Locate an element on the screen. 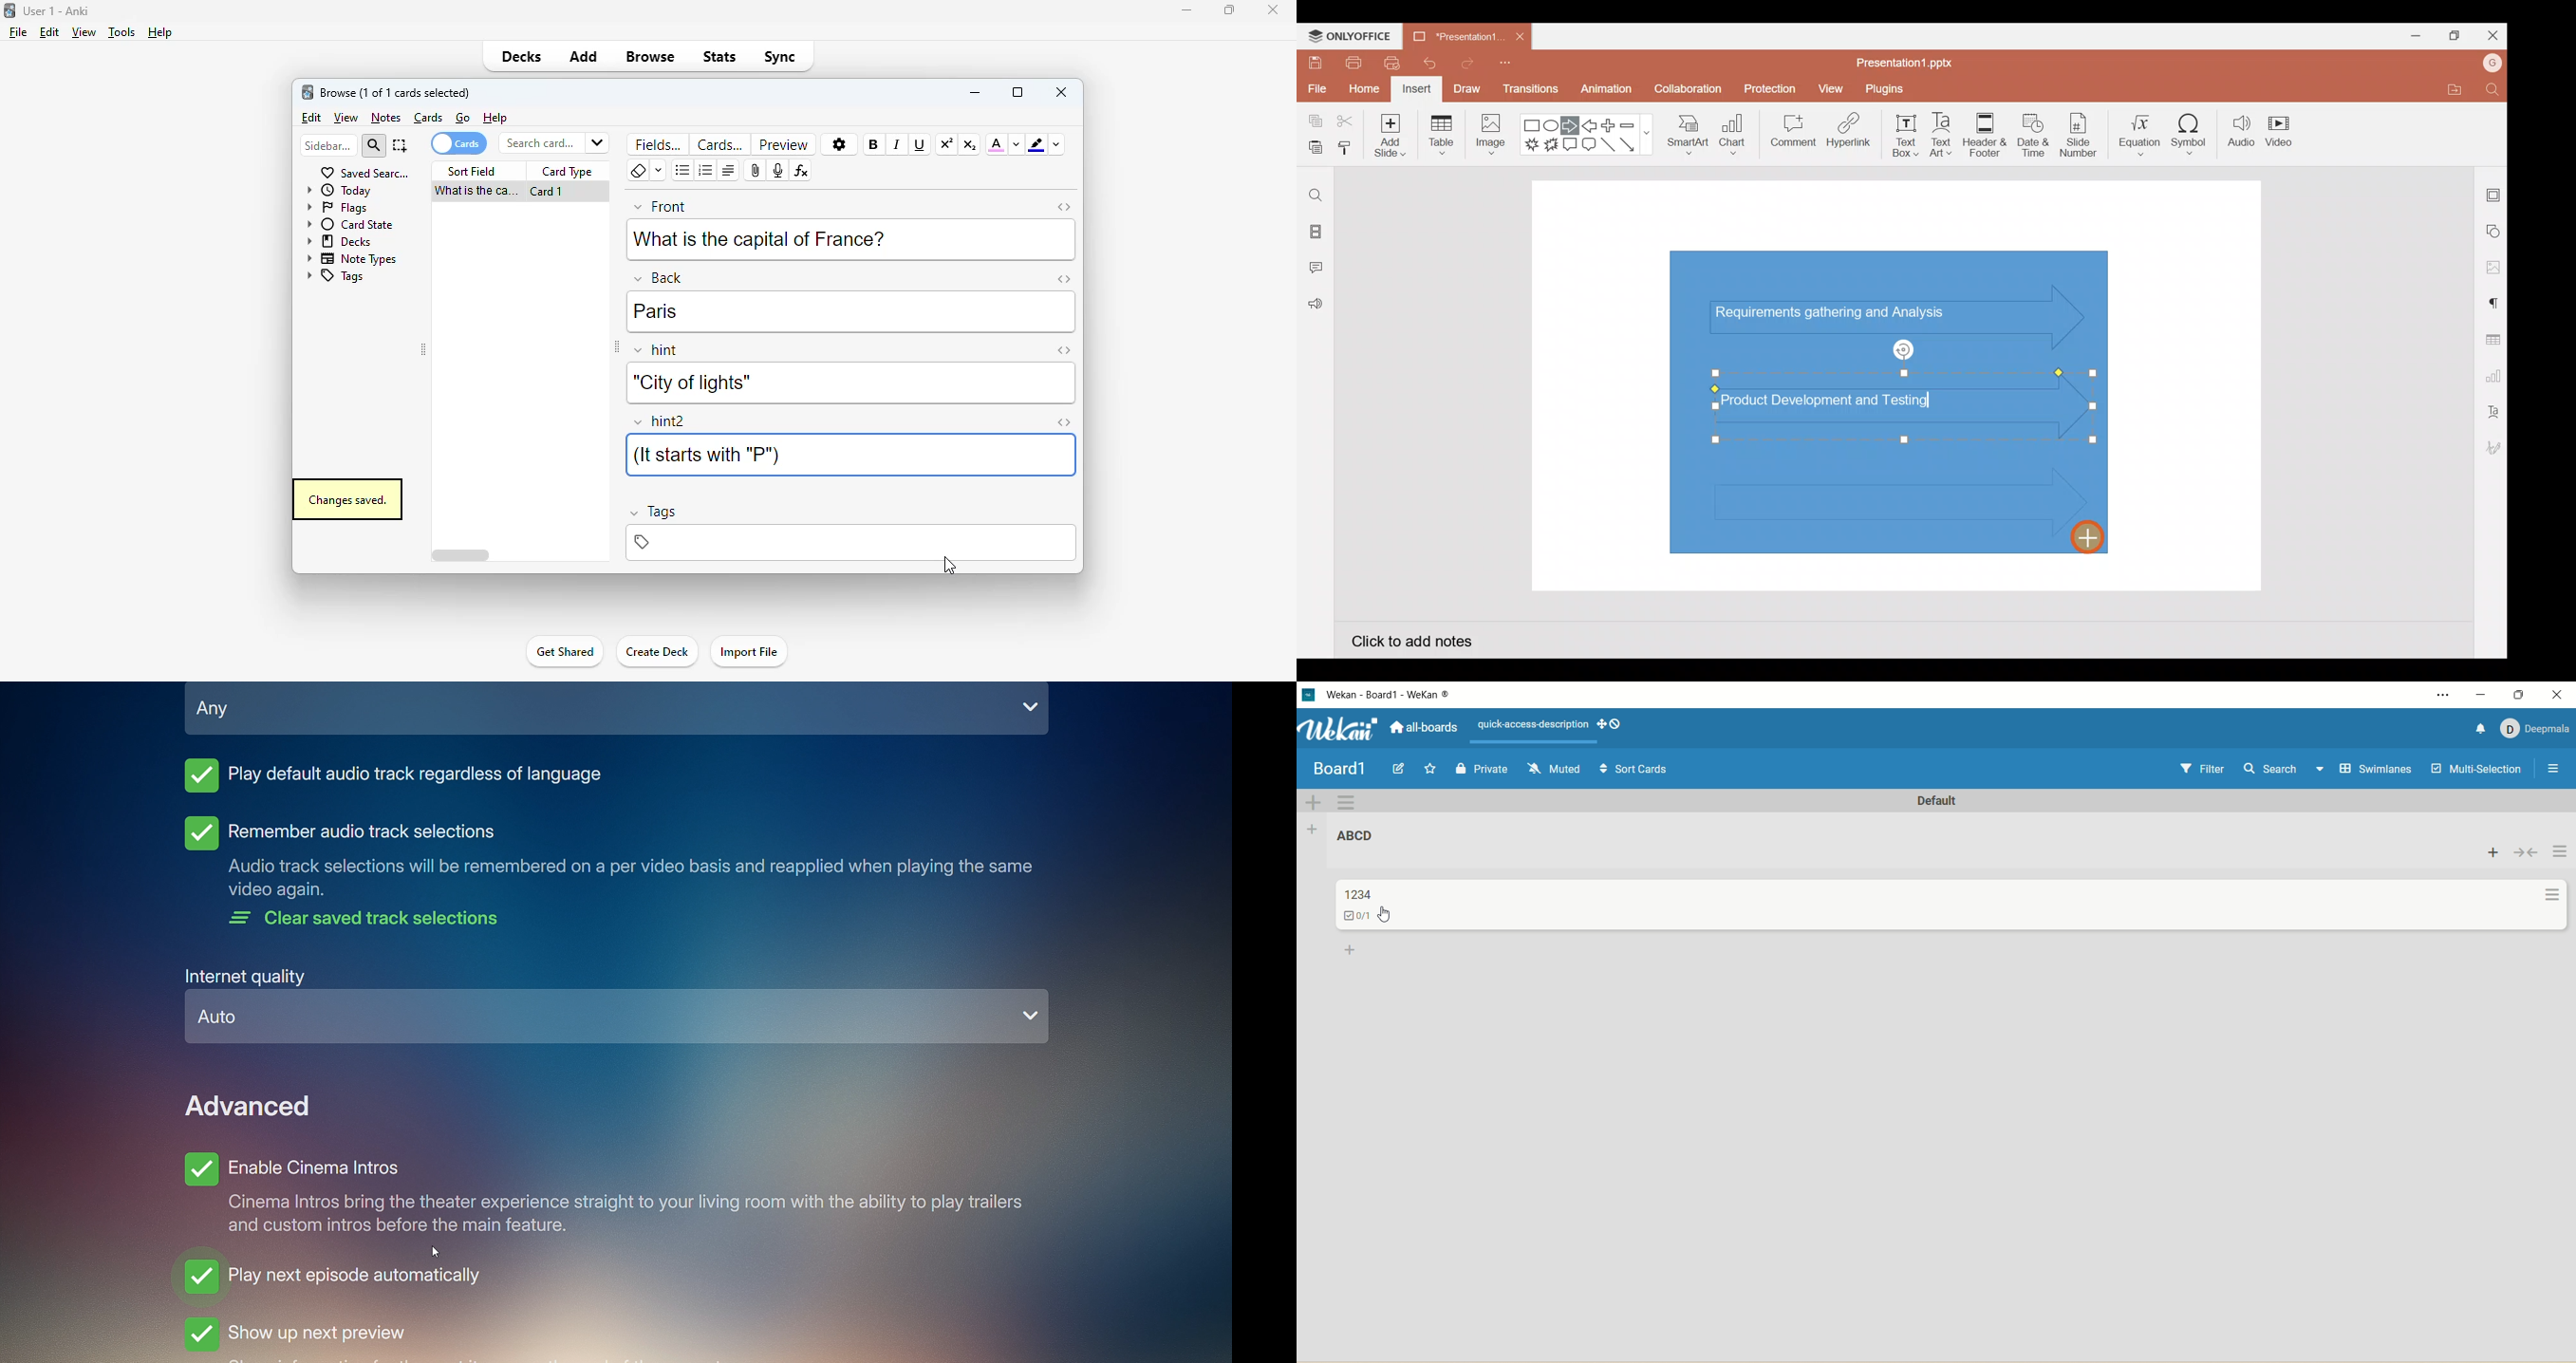  Copy is located at coordinates (1313, 122).